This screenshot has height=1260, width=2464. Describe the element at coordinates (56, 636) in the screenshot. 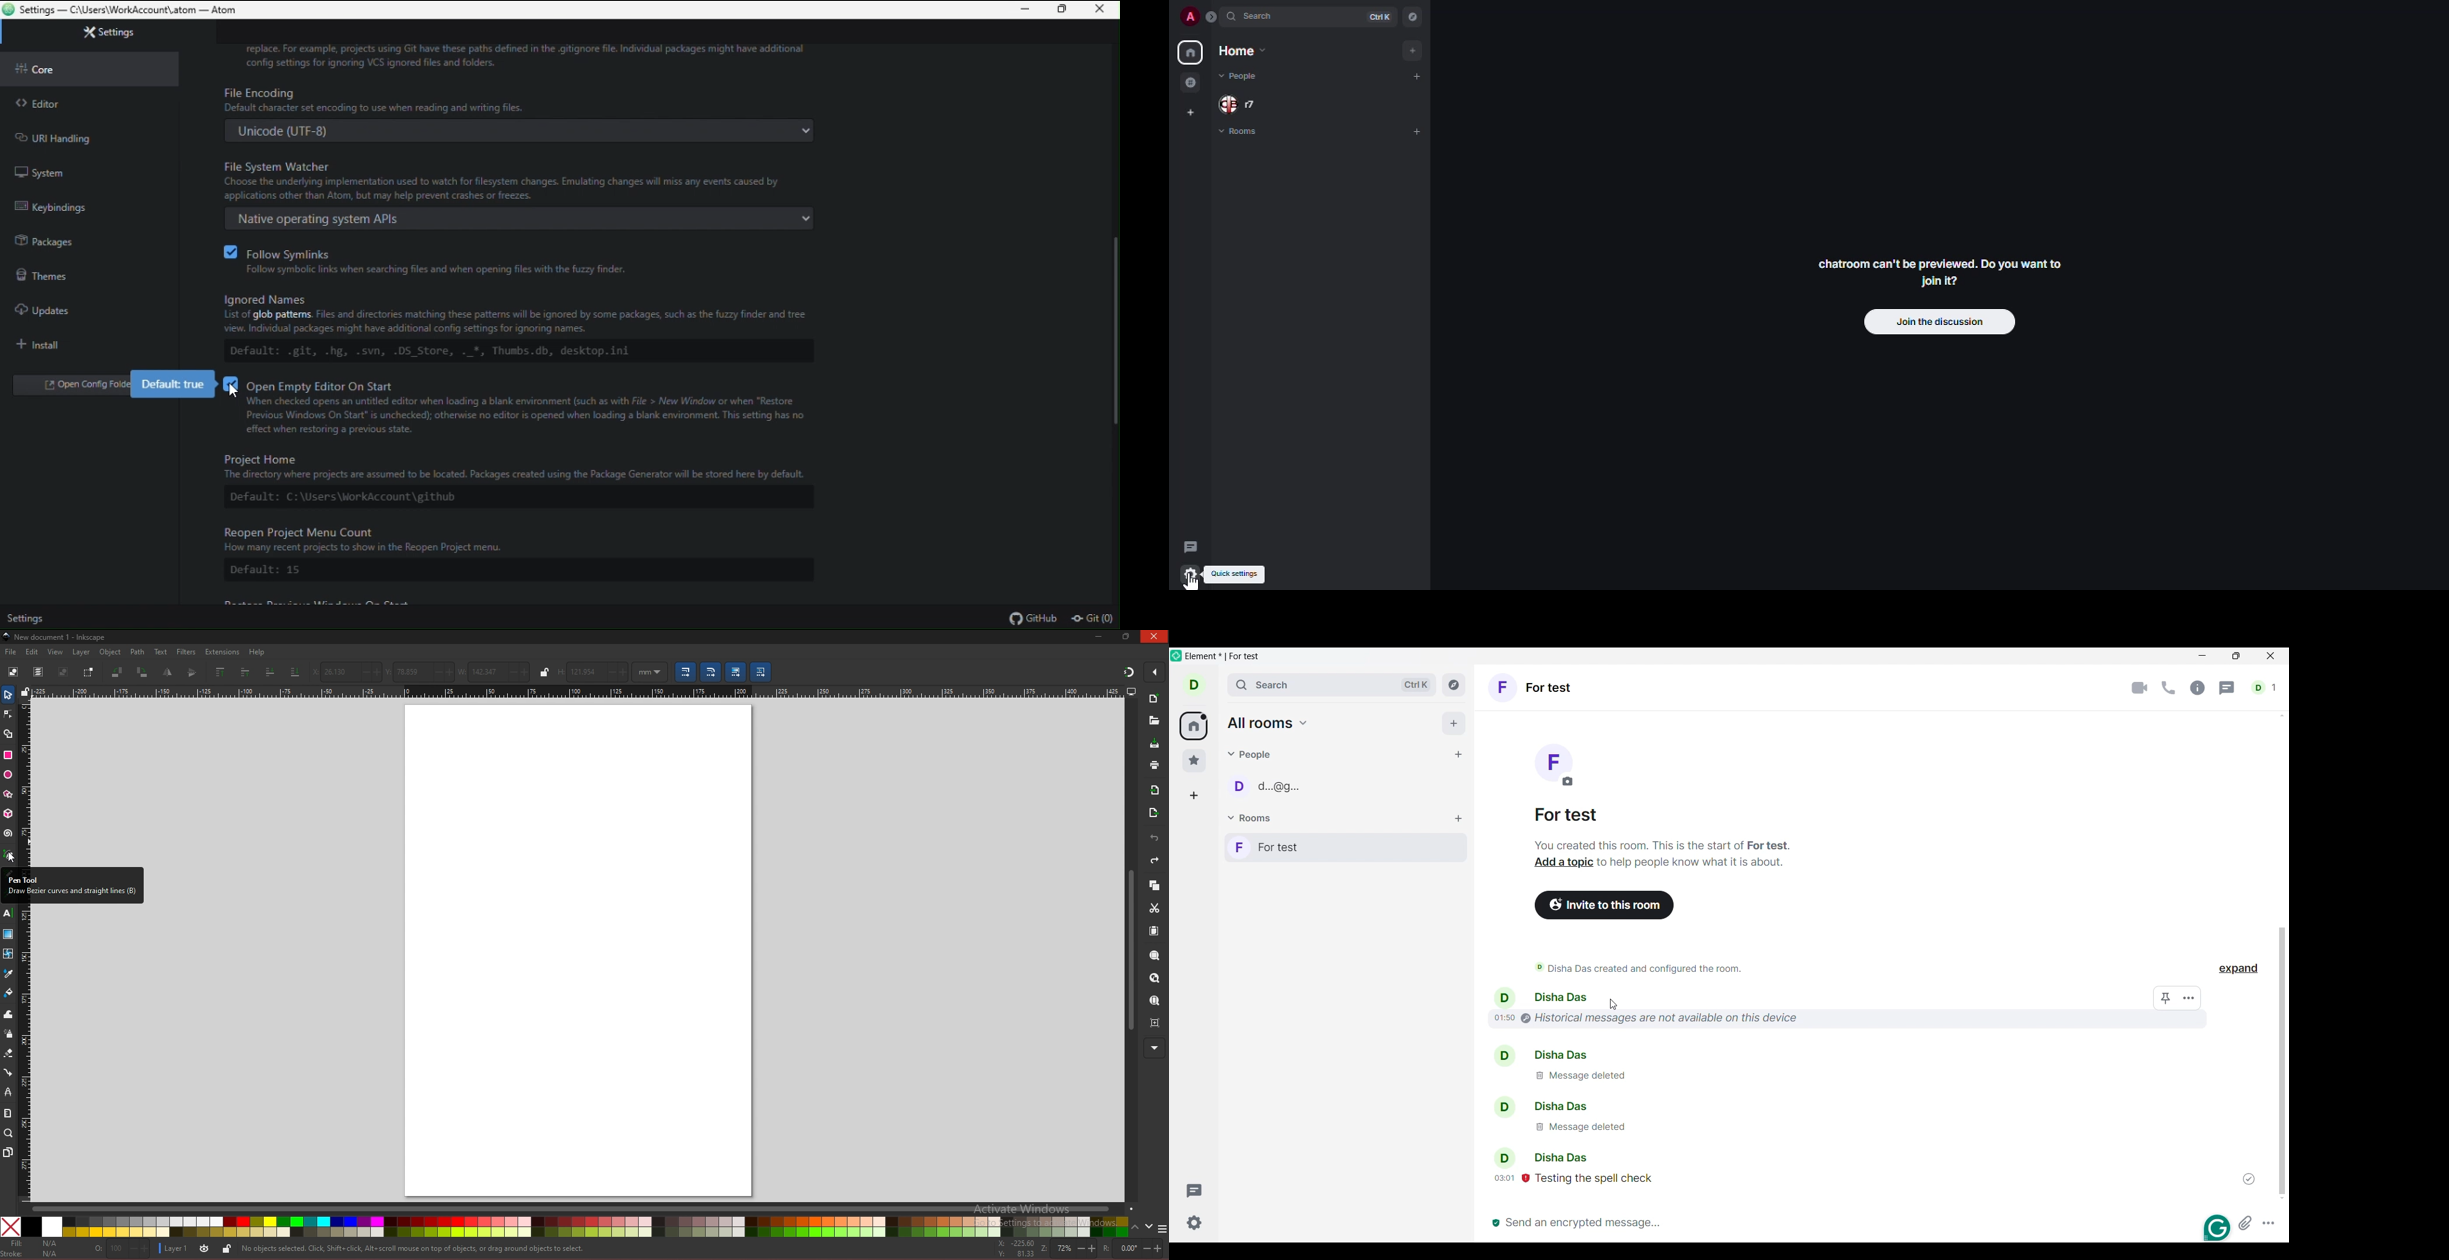

I see `title` at that location.